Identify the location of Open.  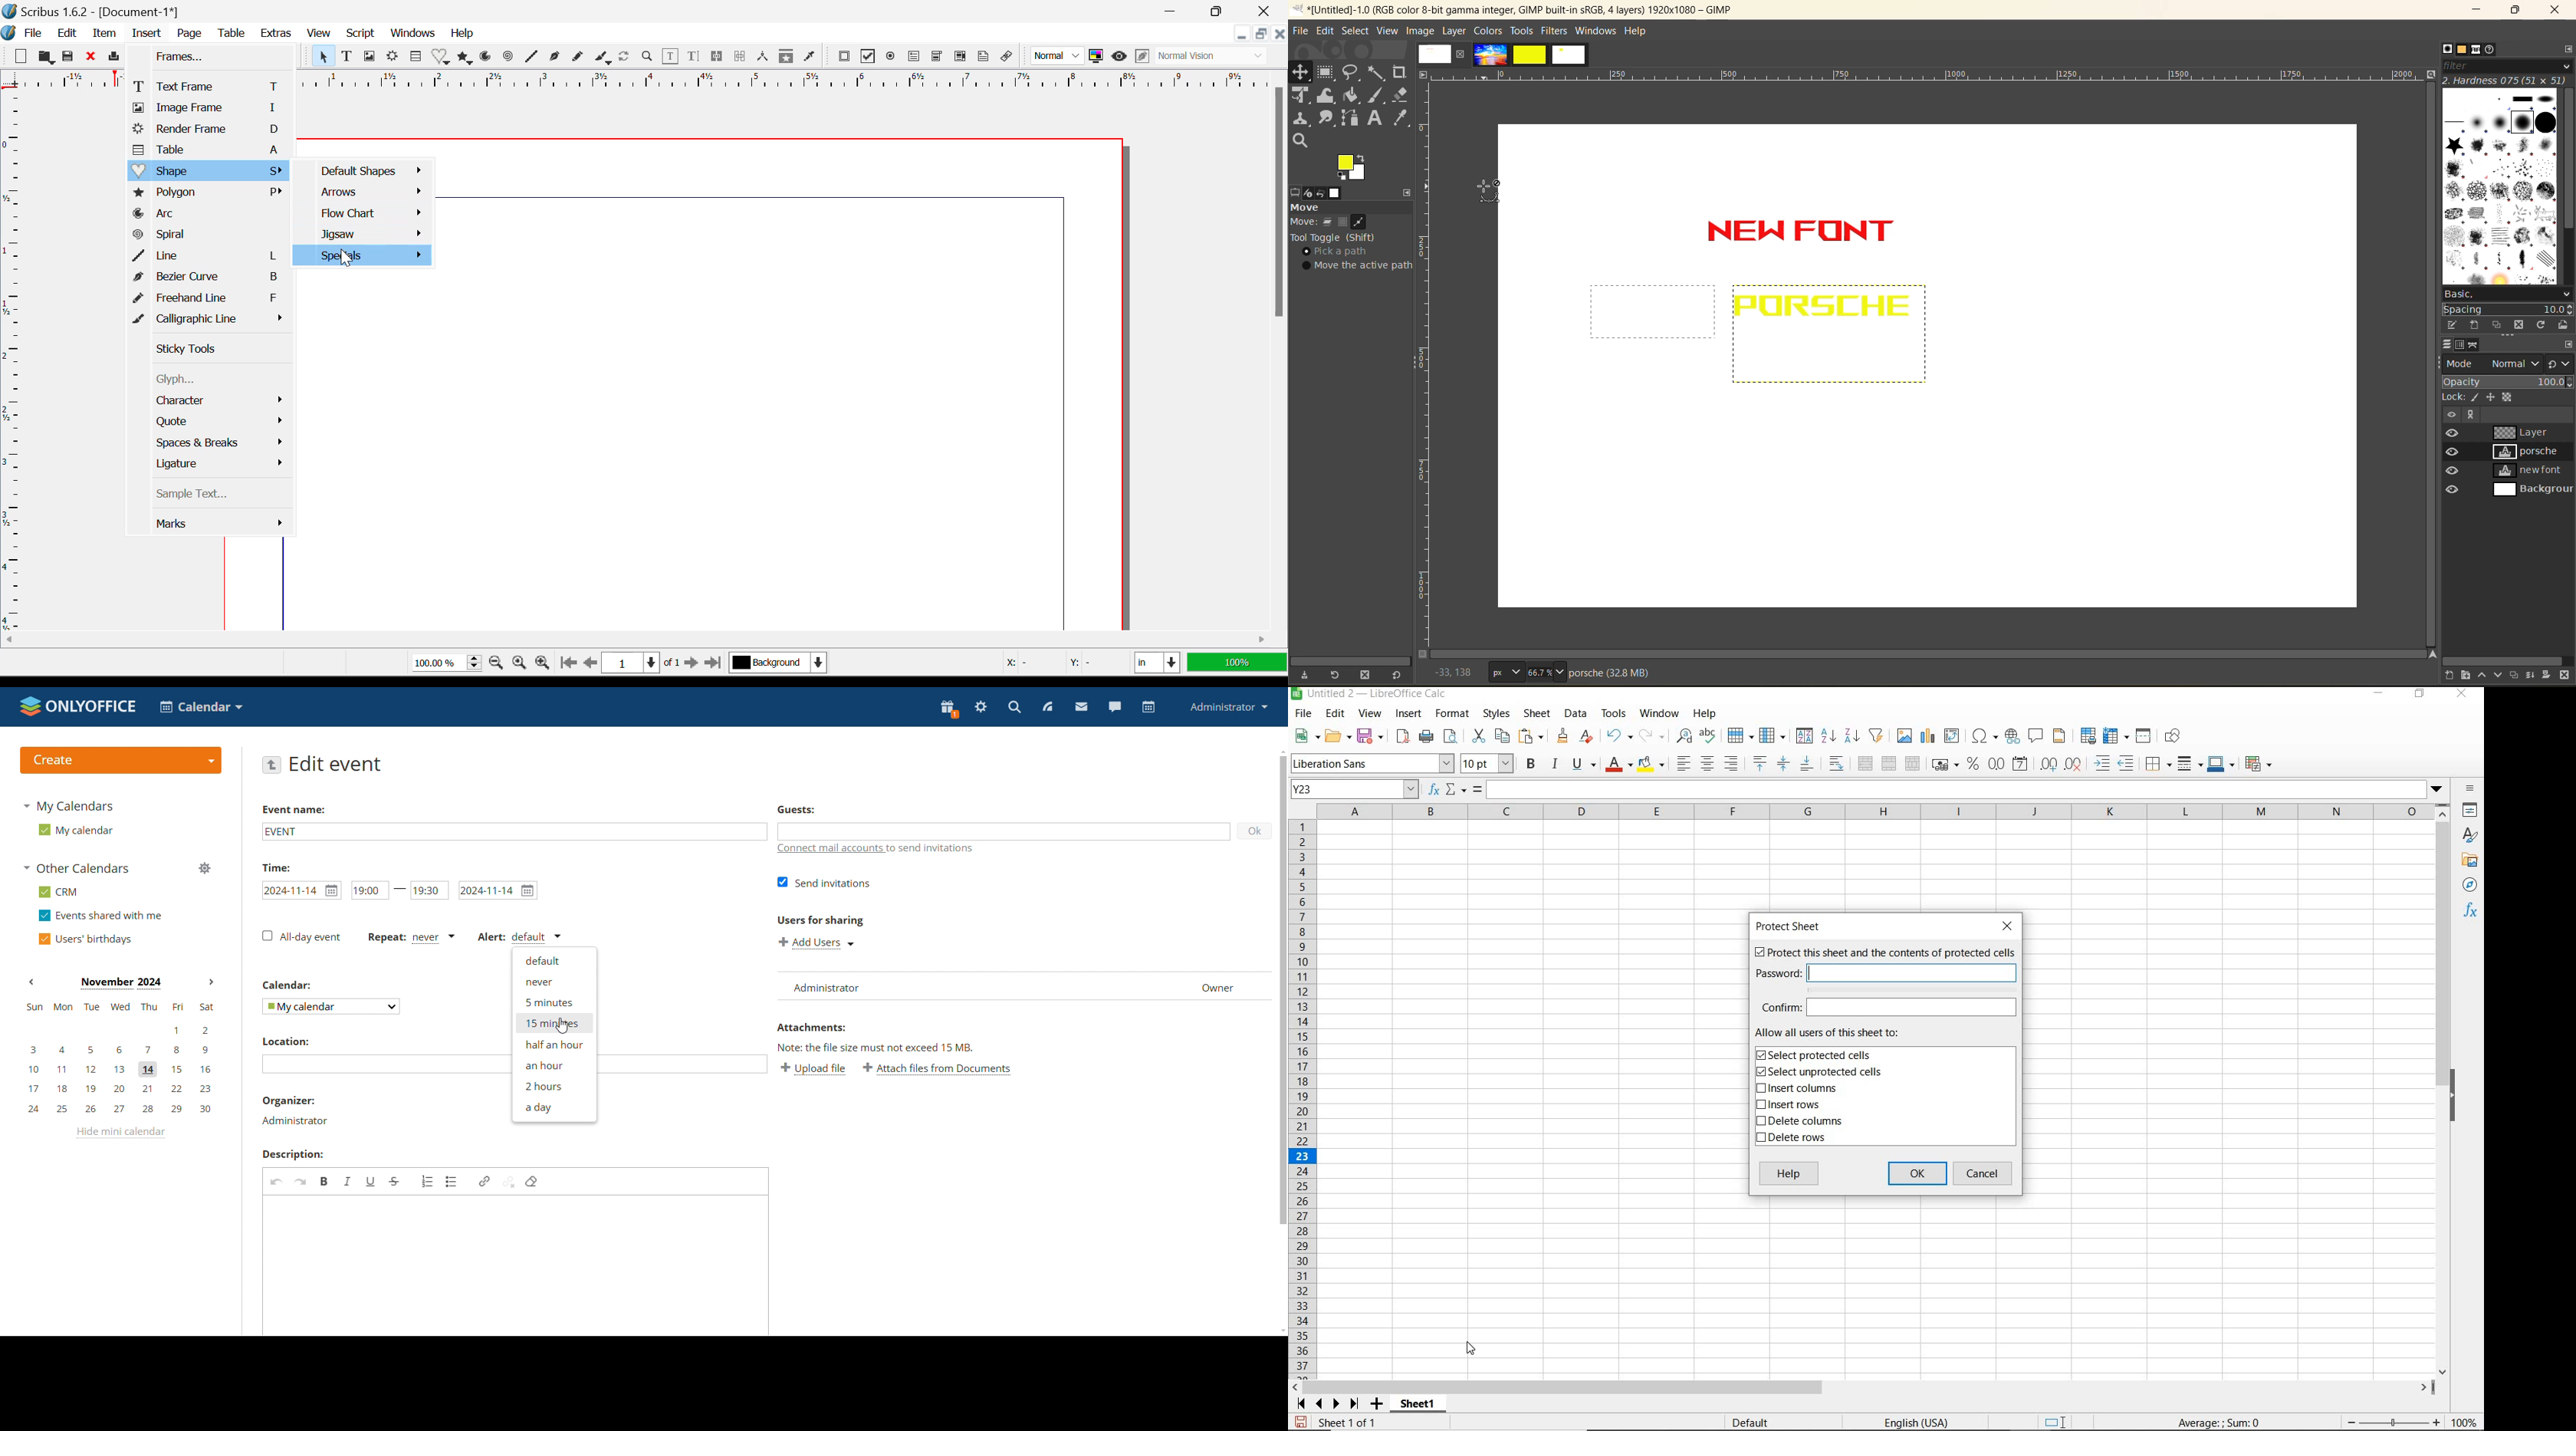
(47, 57).